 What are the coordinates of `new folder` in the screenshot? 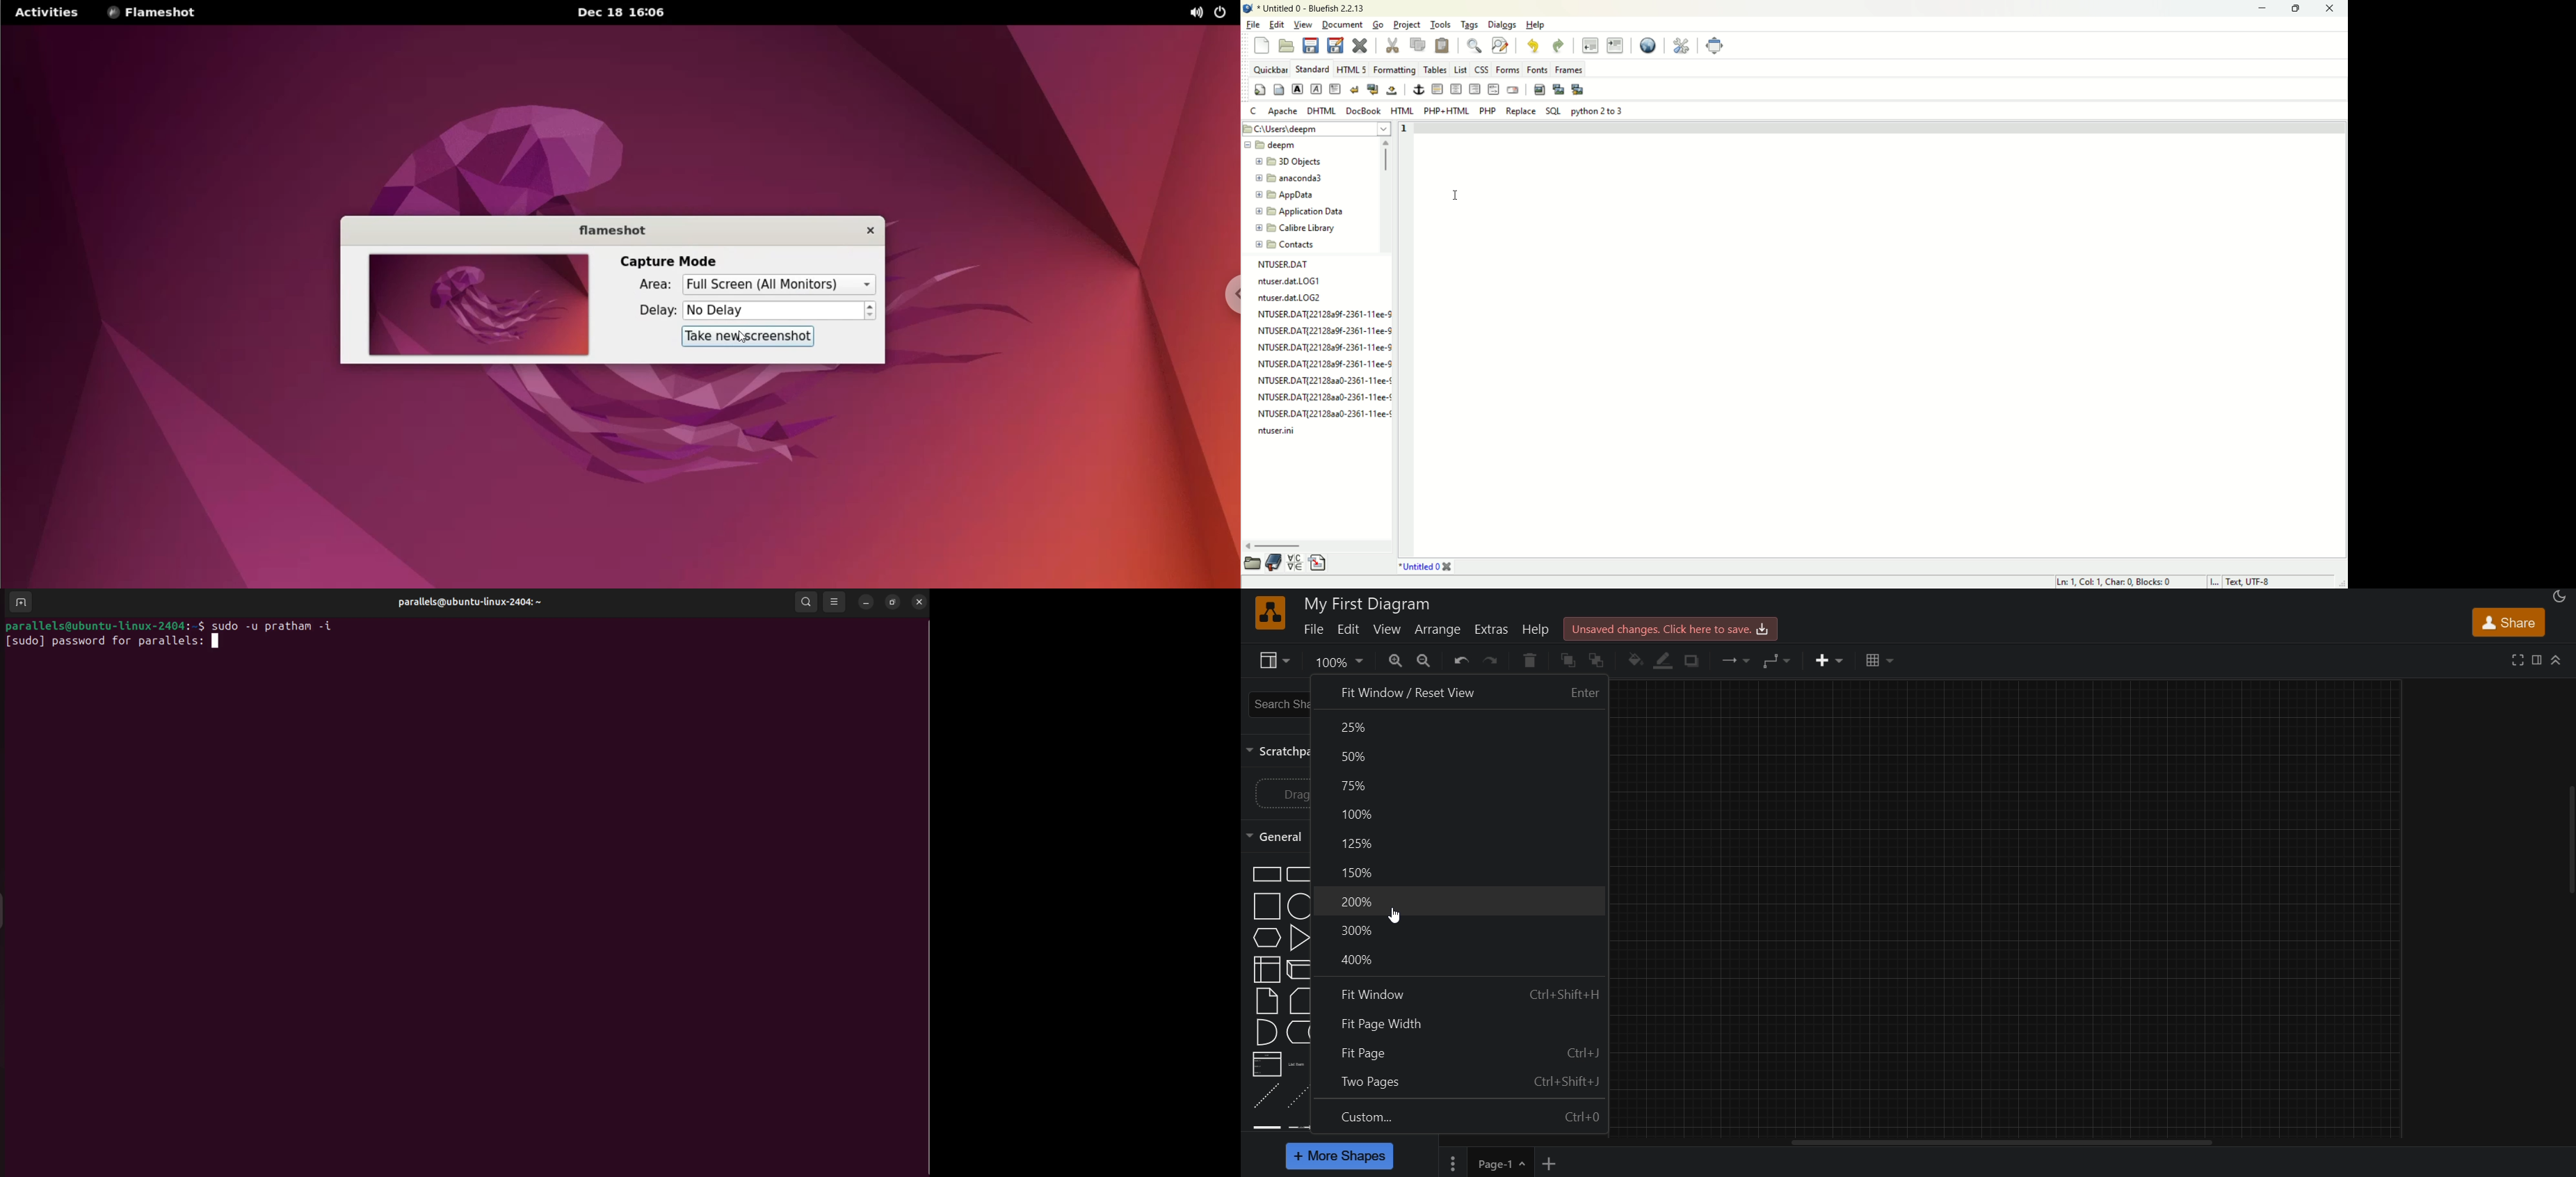 It's located at (1291, 177).